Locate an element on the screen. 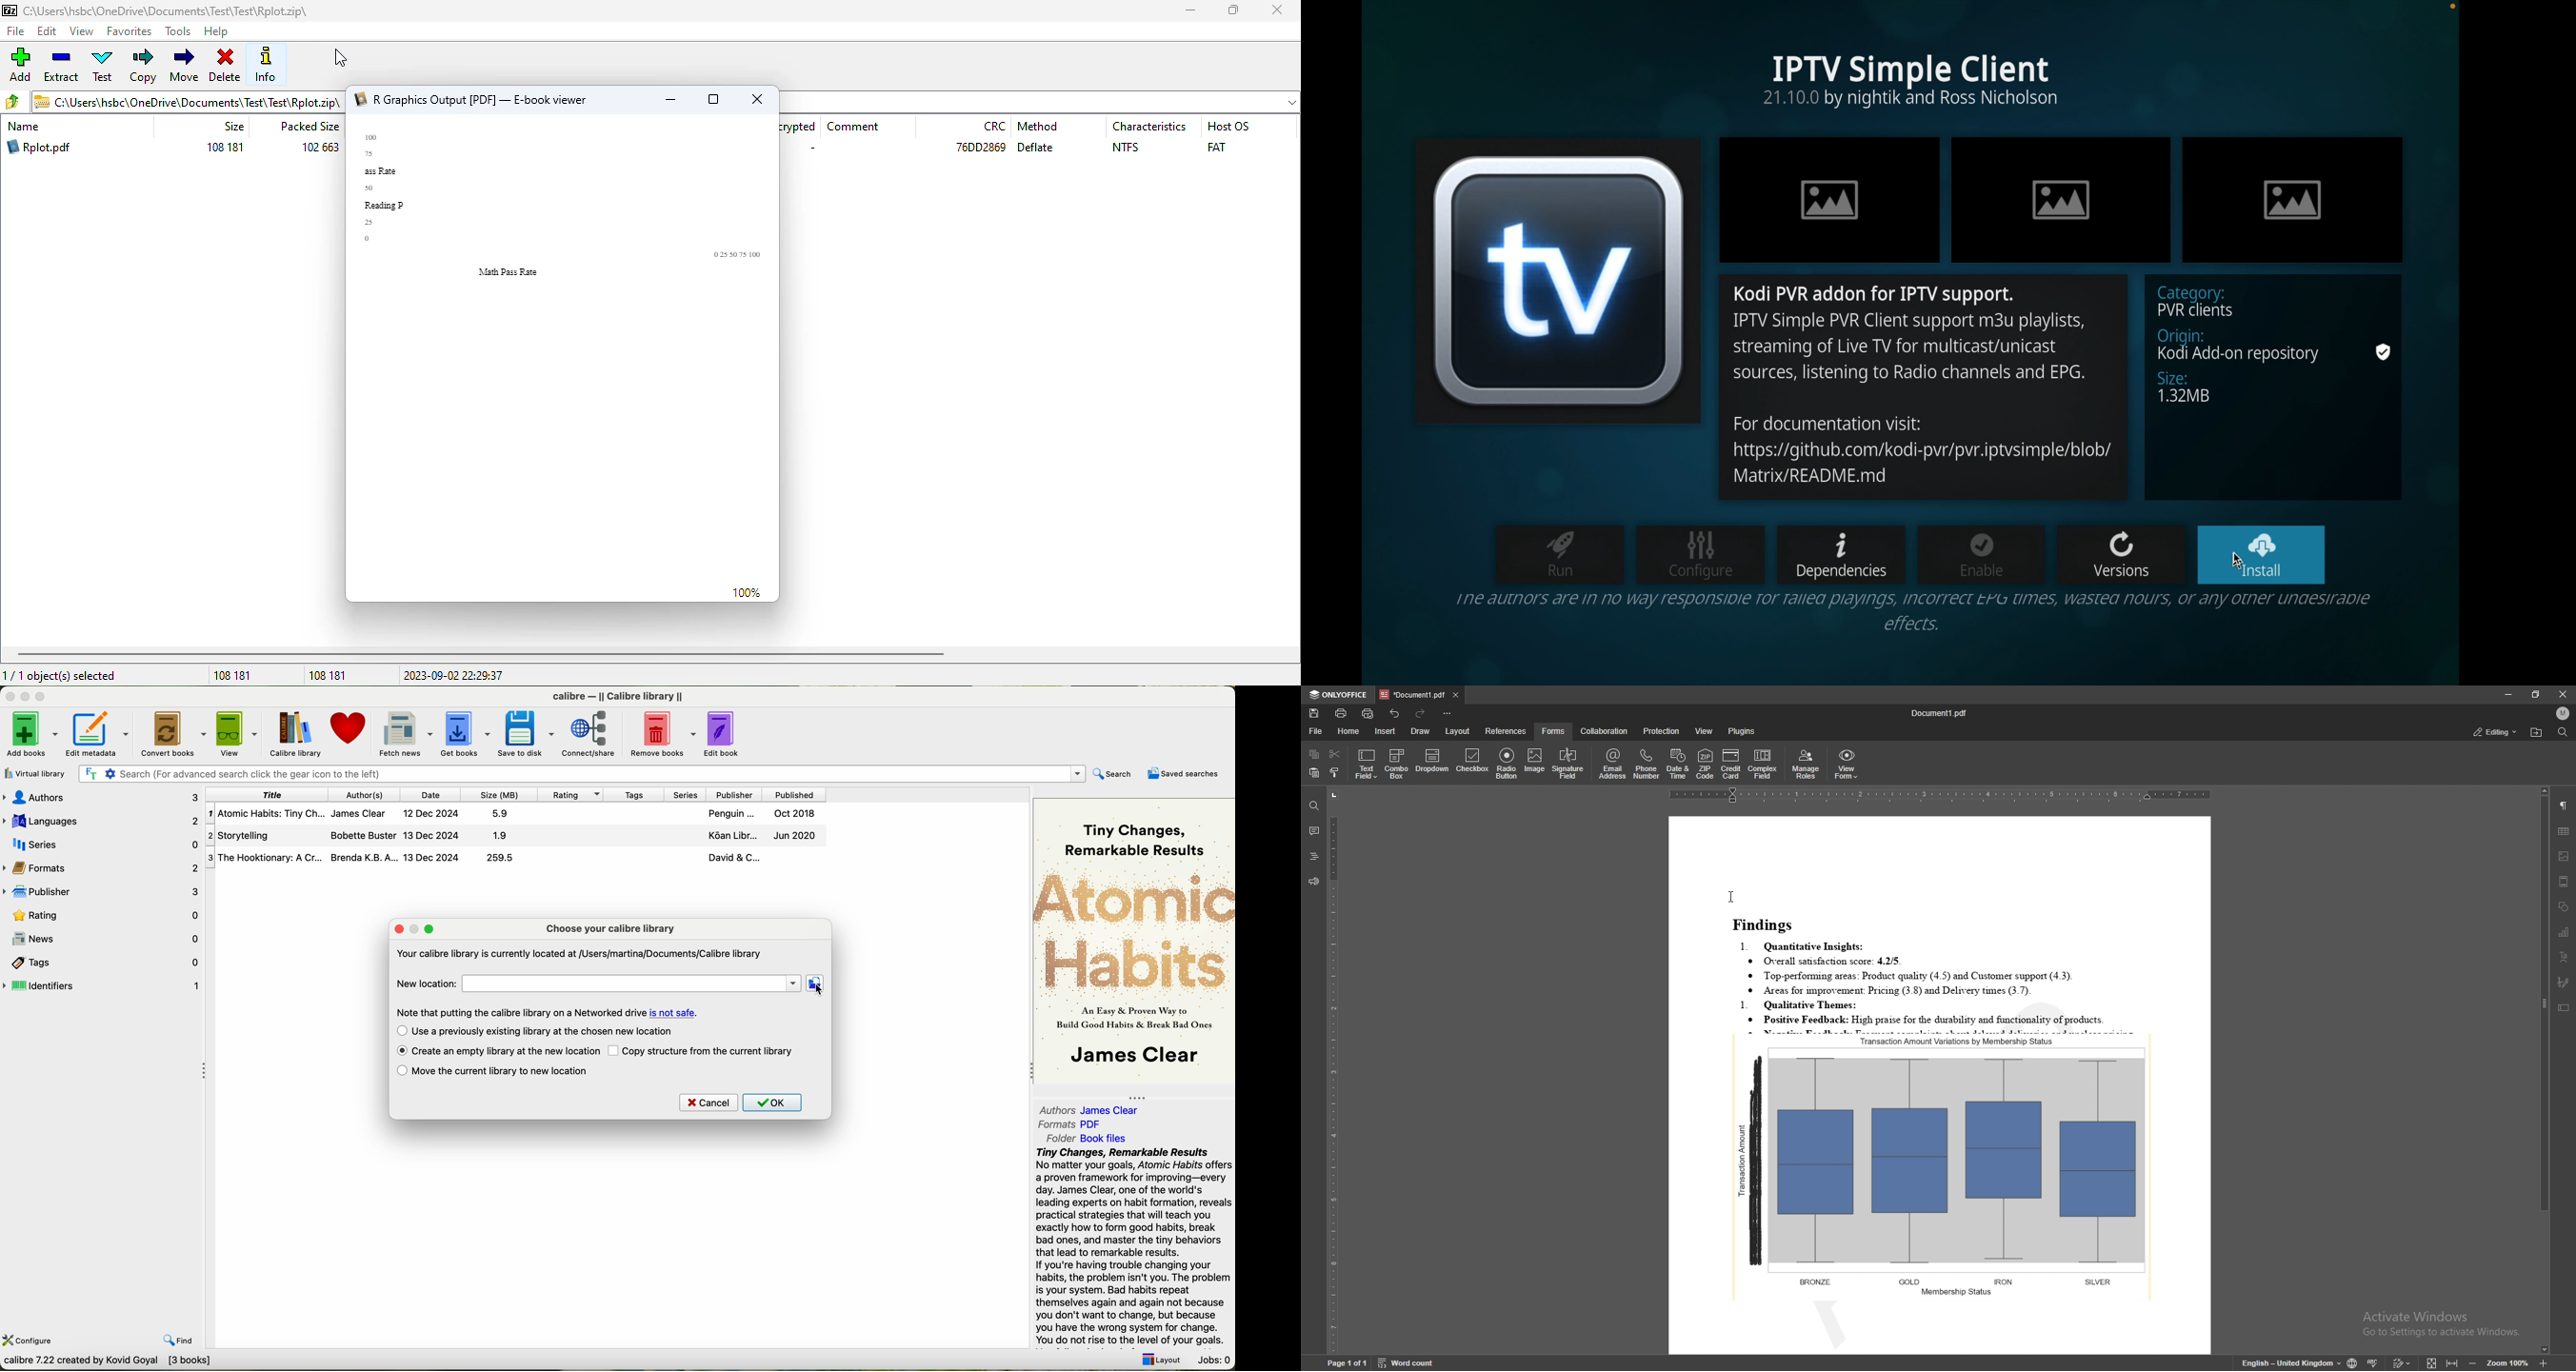 The width and height of the screenshot is (2576, 1372). use a previously existing library is located at coordinates (535, 1031).